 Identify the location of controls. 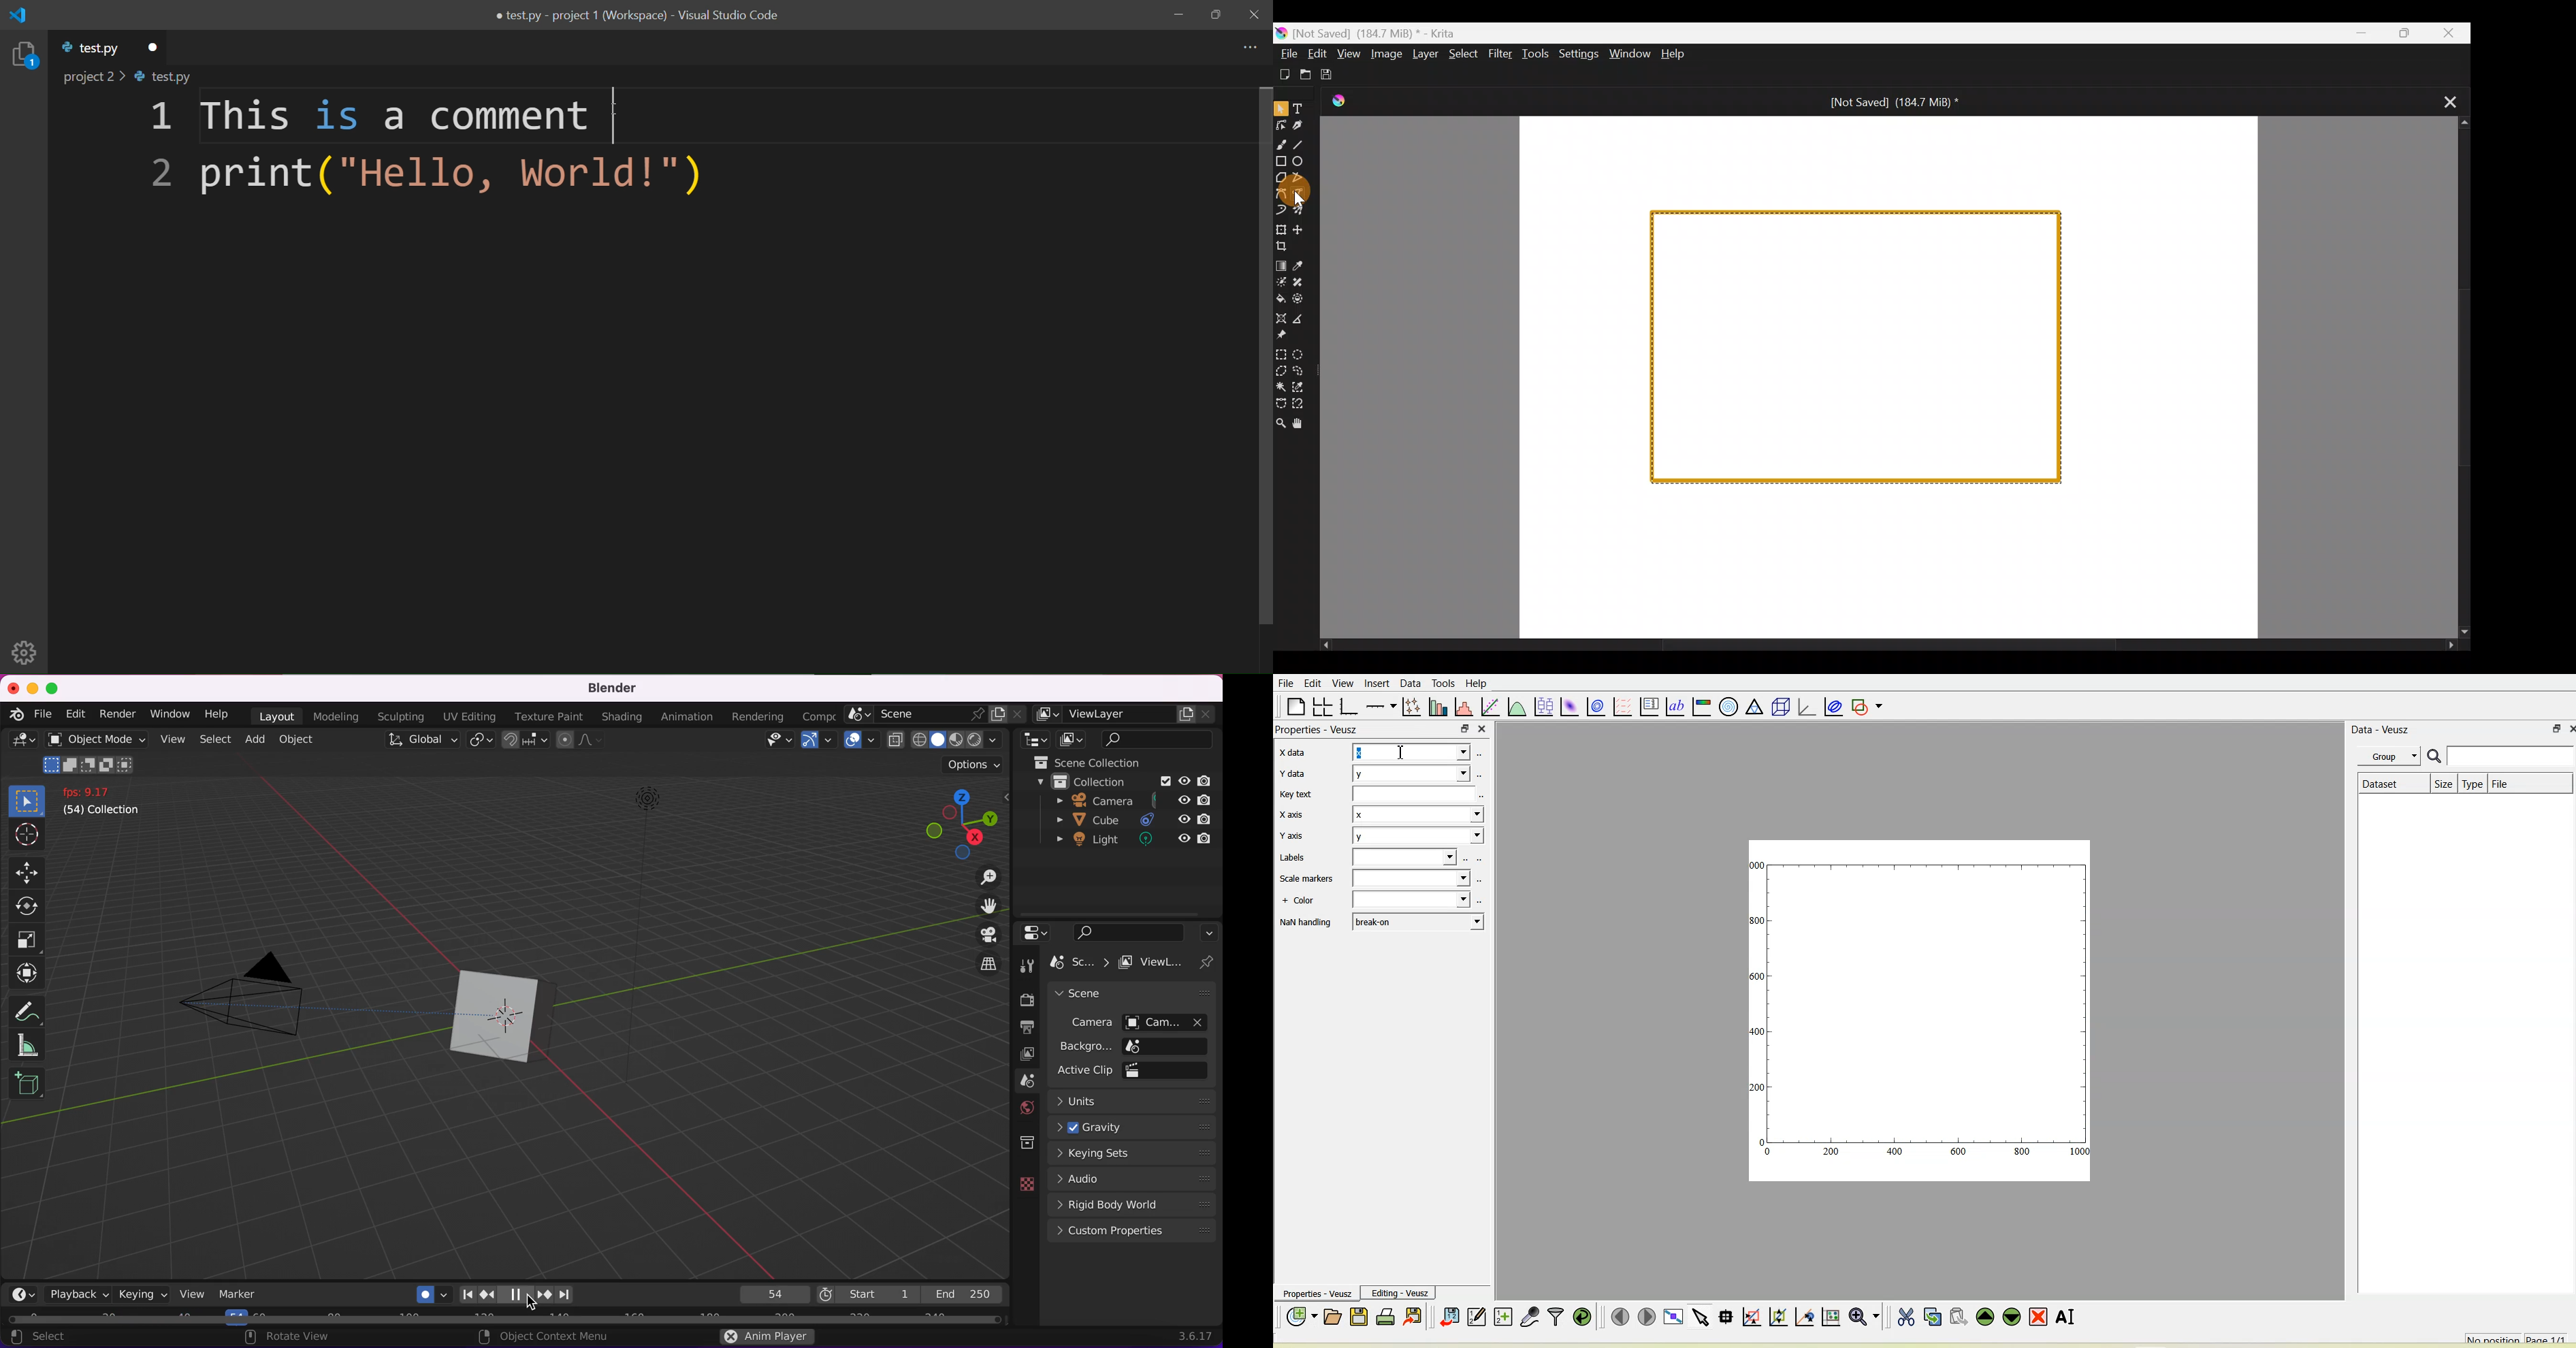
(1037, 933).